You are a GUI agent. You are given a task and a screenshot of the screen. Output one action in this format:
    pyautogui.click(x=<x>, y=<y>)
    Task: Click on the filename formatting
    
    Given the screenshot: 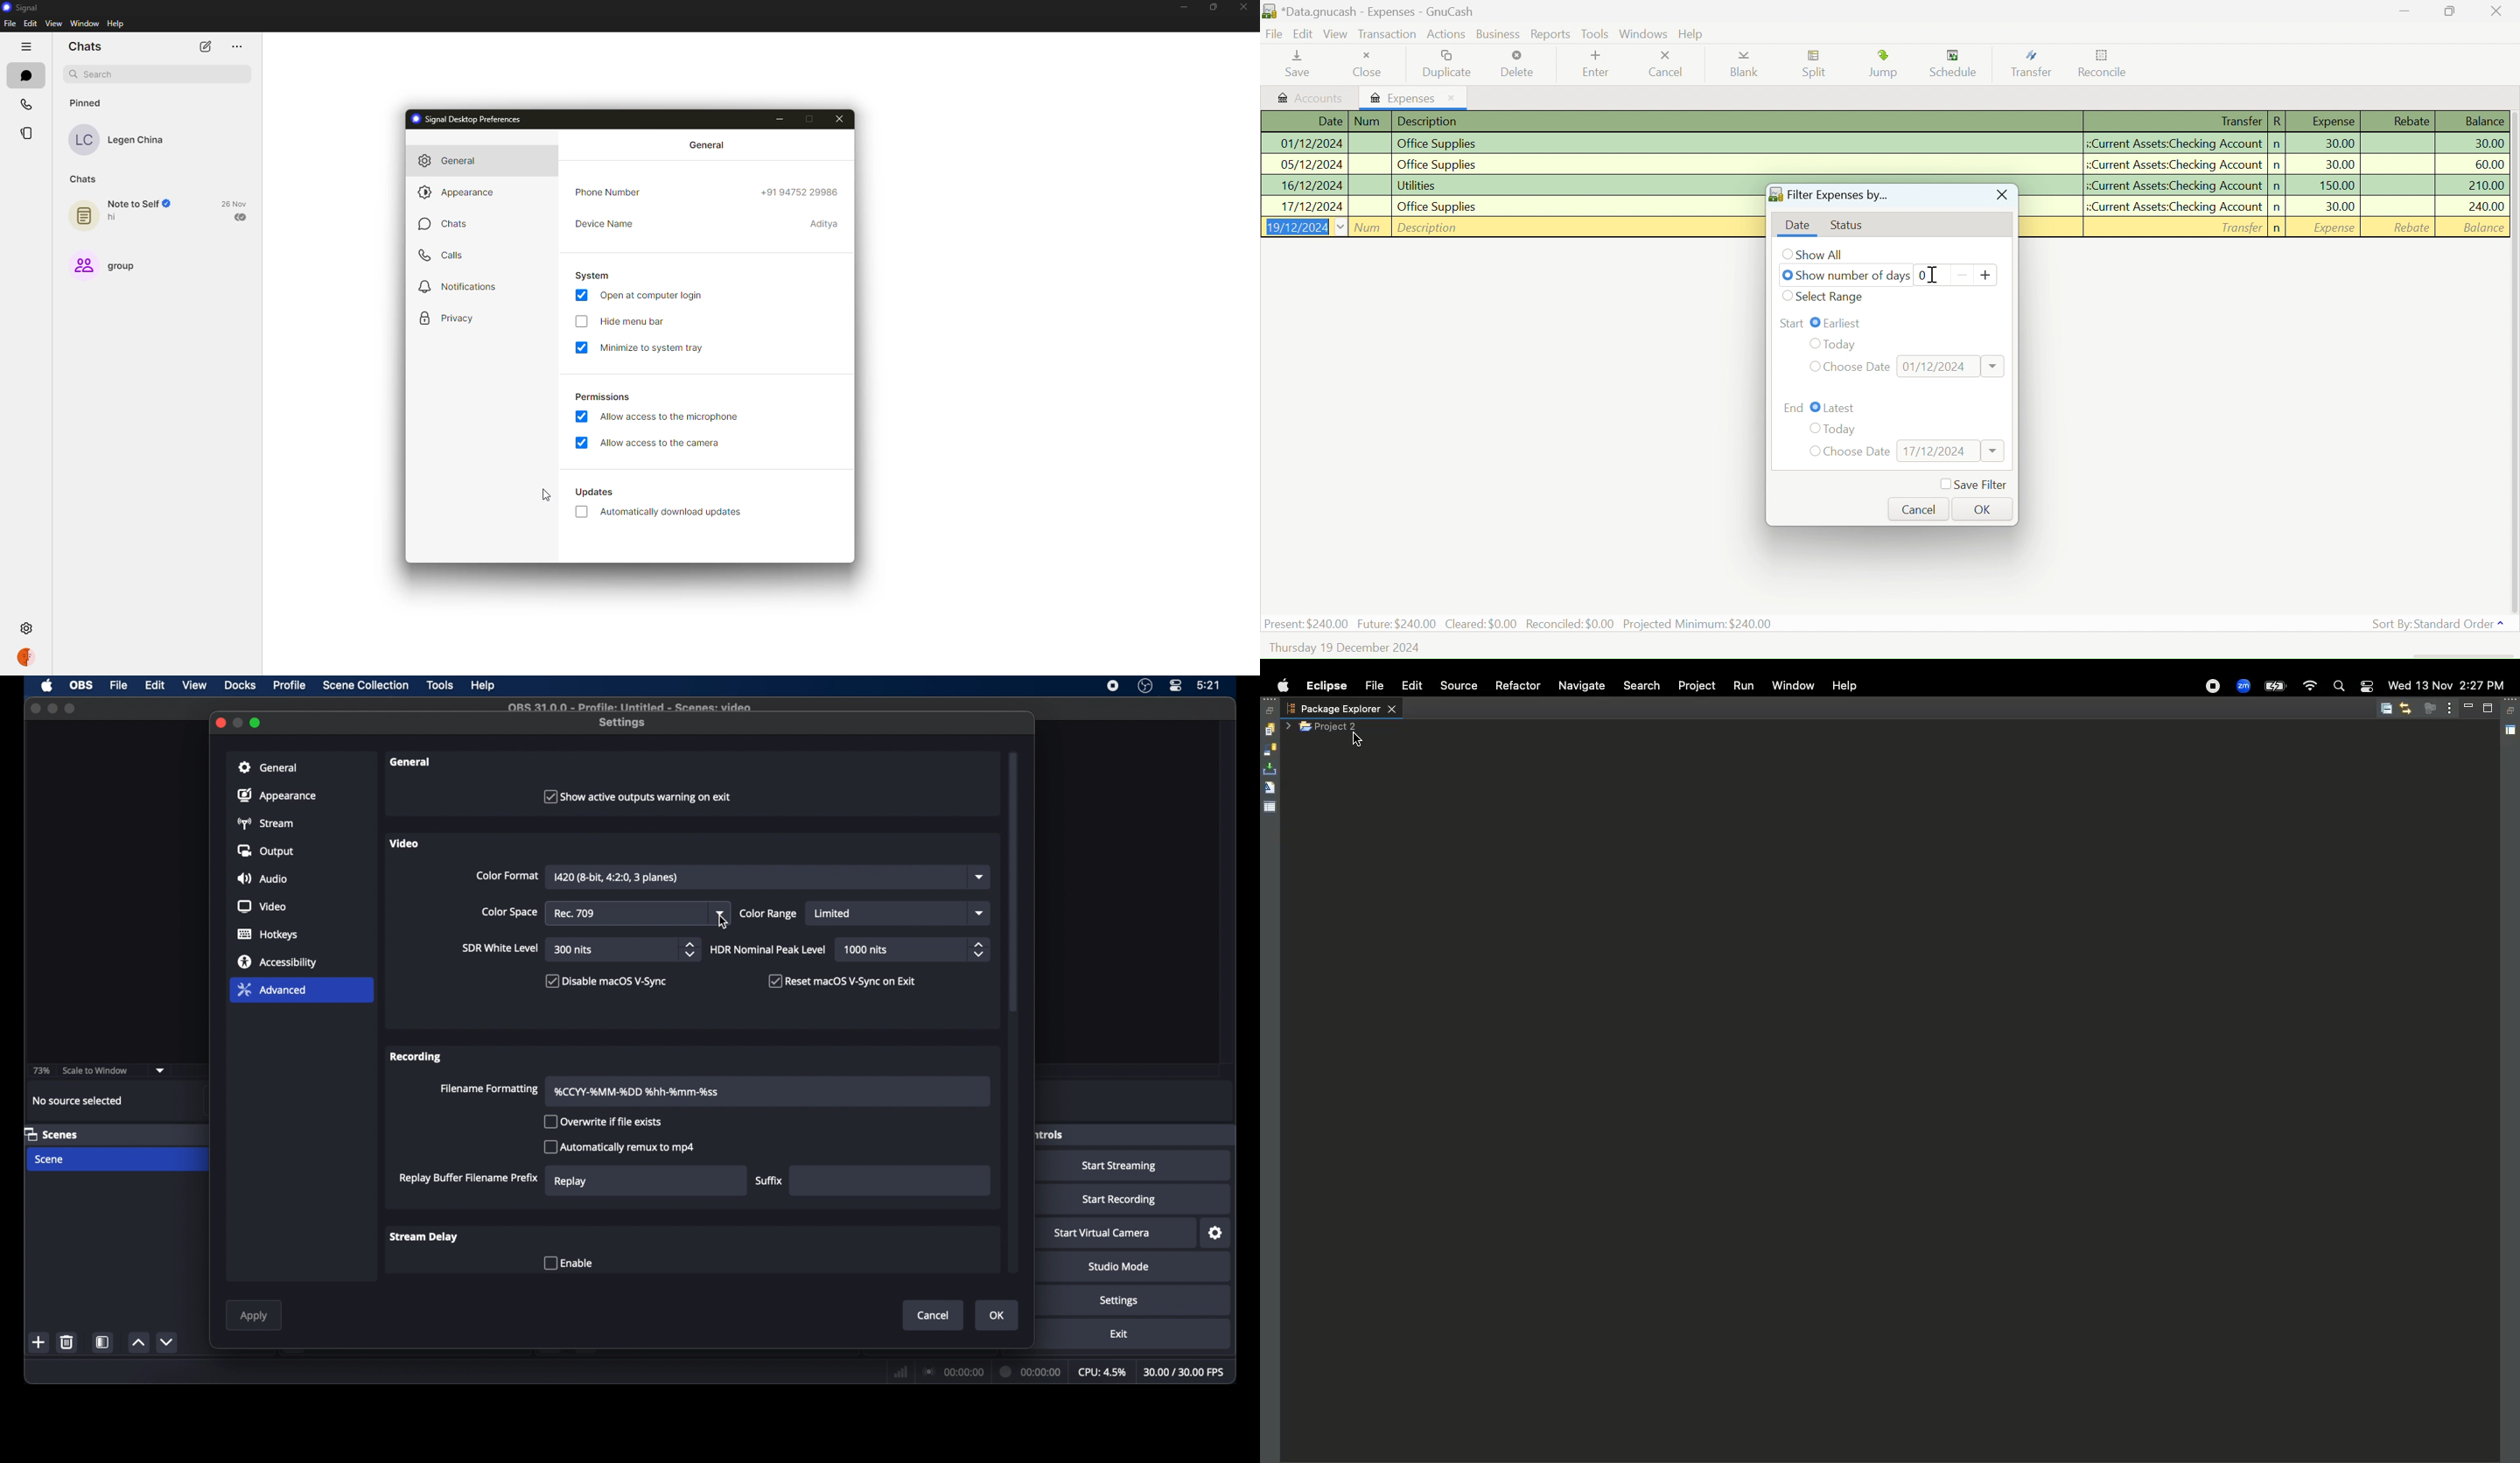 What is the action you would take?
    pyautogui.click(x=490, y=1089)
    